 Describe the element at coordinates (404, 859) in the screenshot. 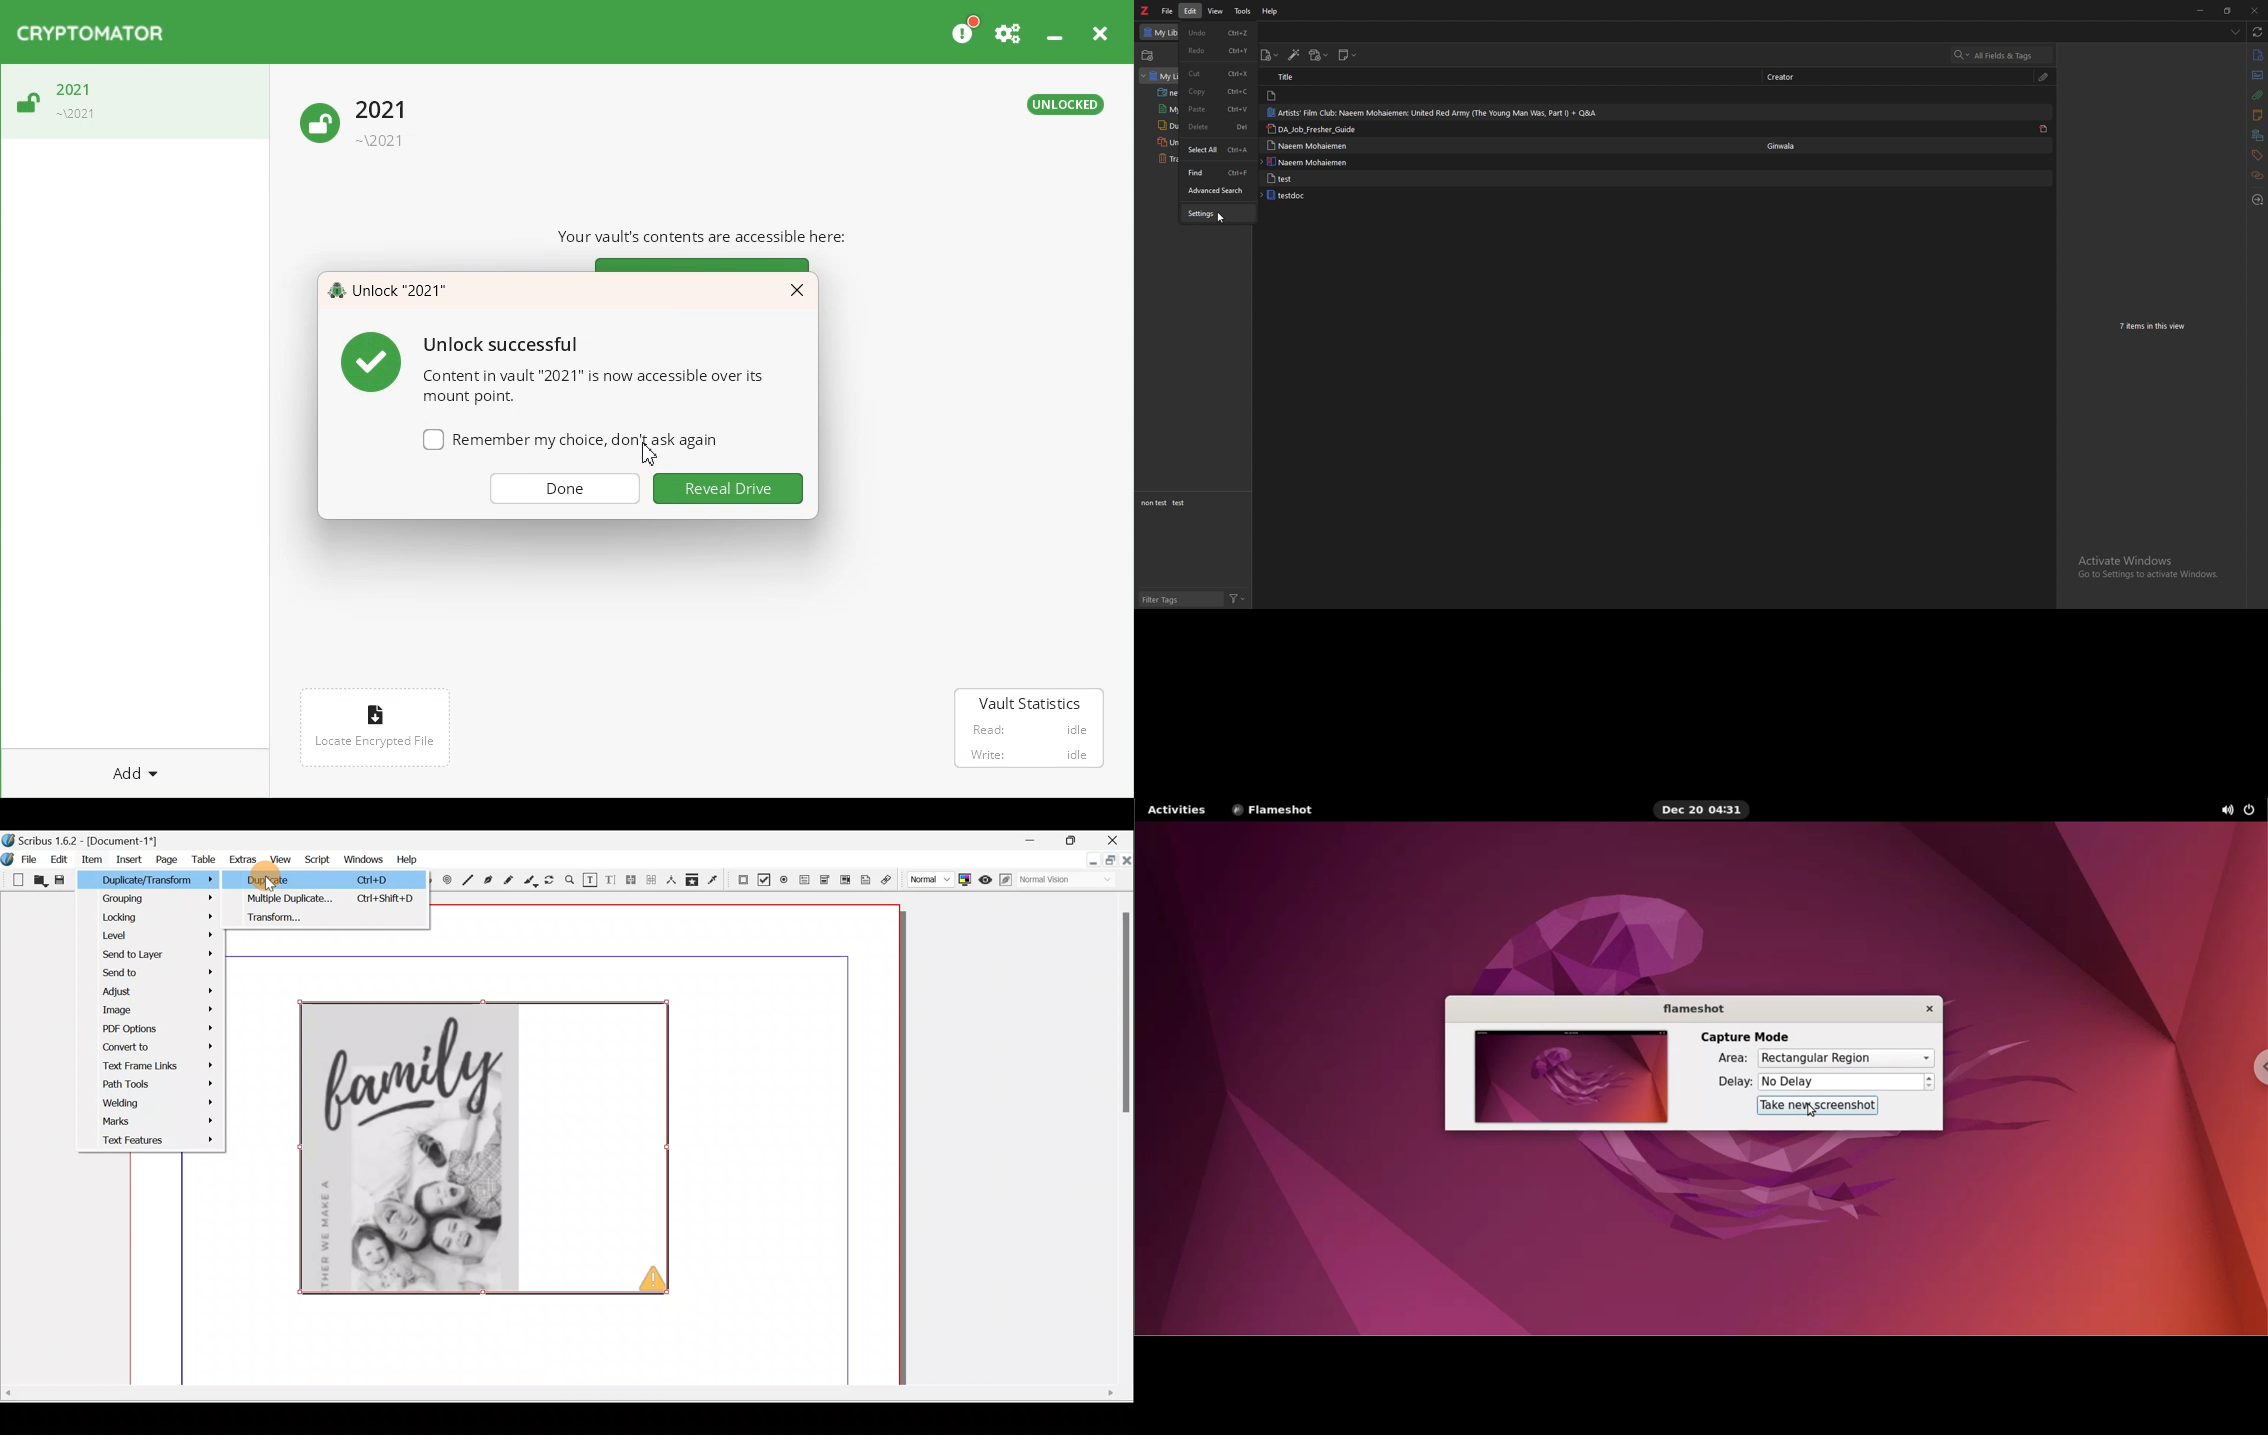

I see `Help` at that location.